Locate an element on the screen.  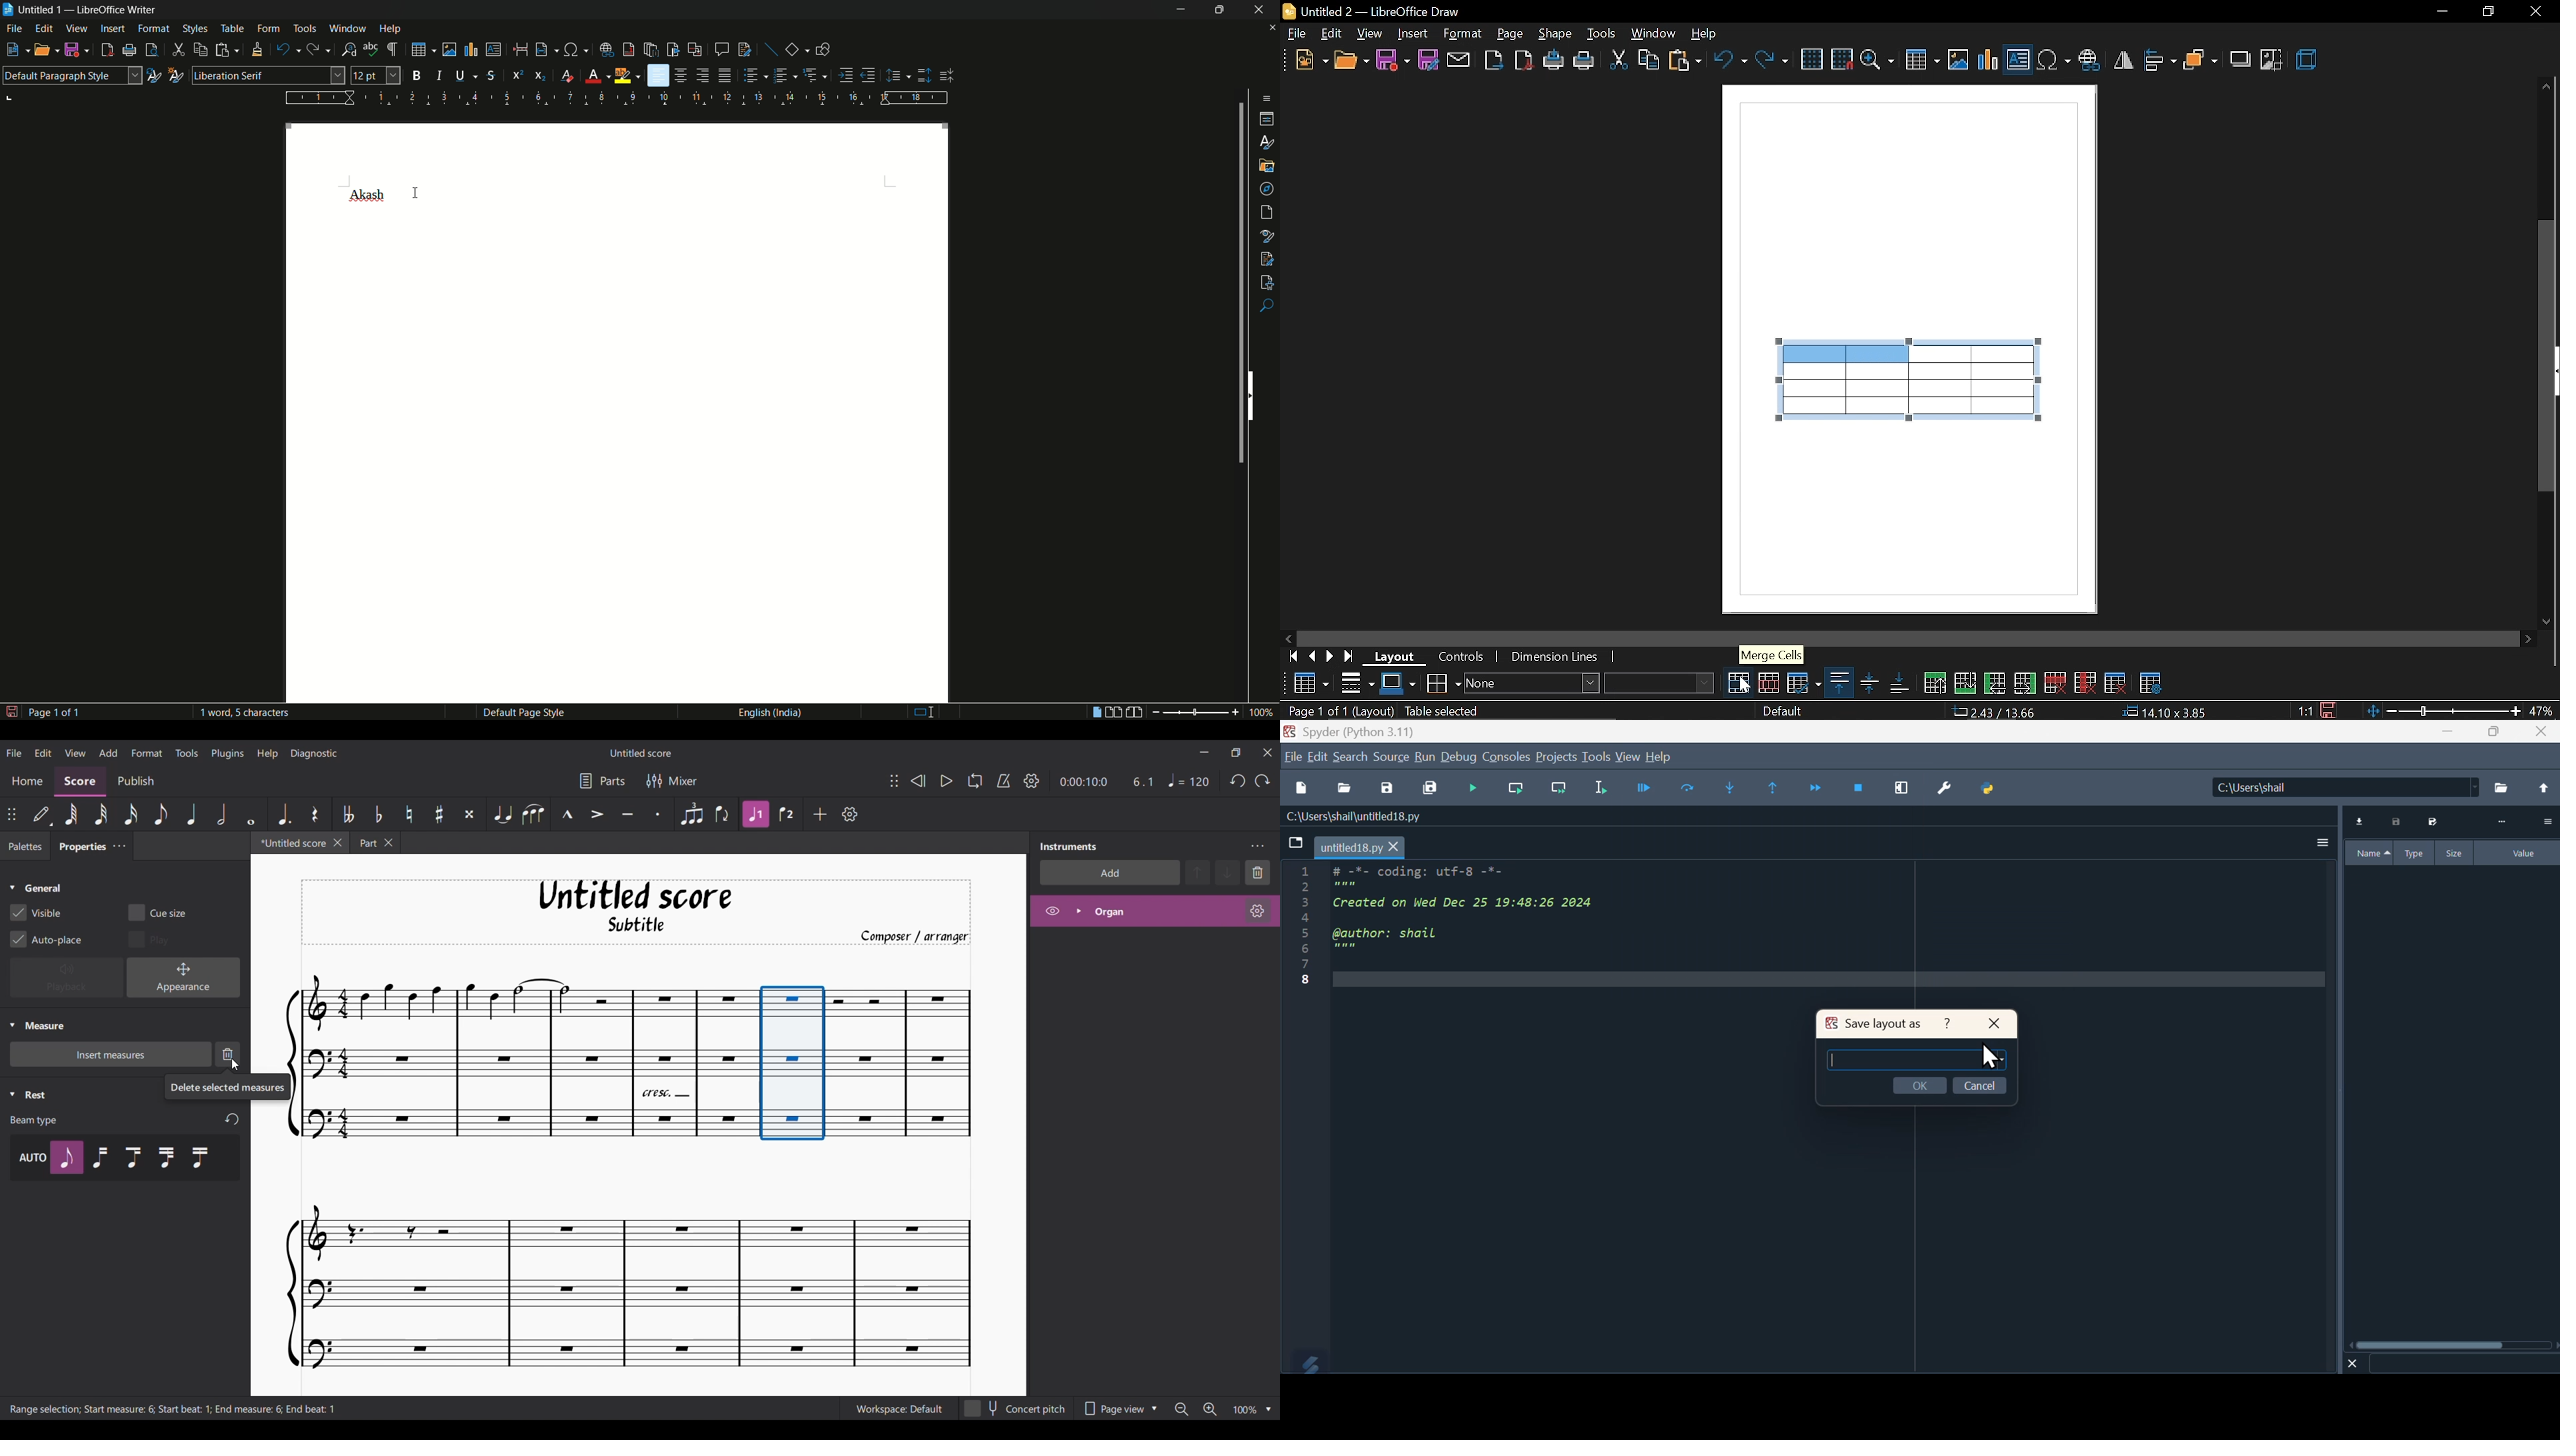
w == Coding. ULT=0 ==Created on Wed Dec 25 19:48:26 2024 @author: shail is located at coordinates (1447, 937).